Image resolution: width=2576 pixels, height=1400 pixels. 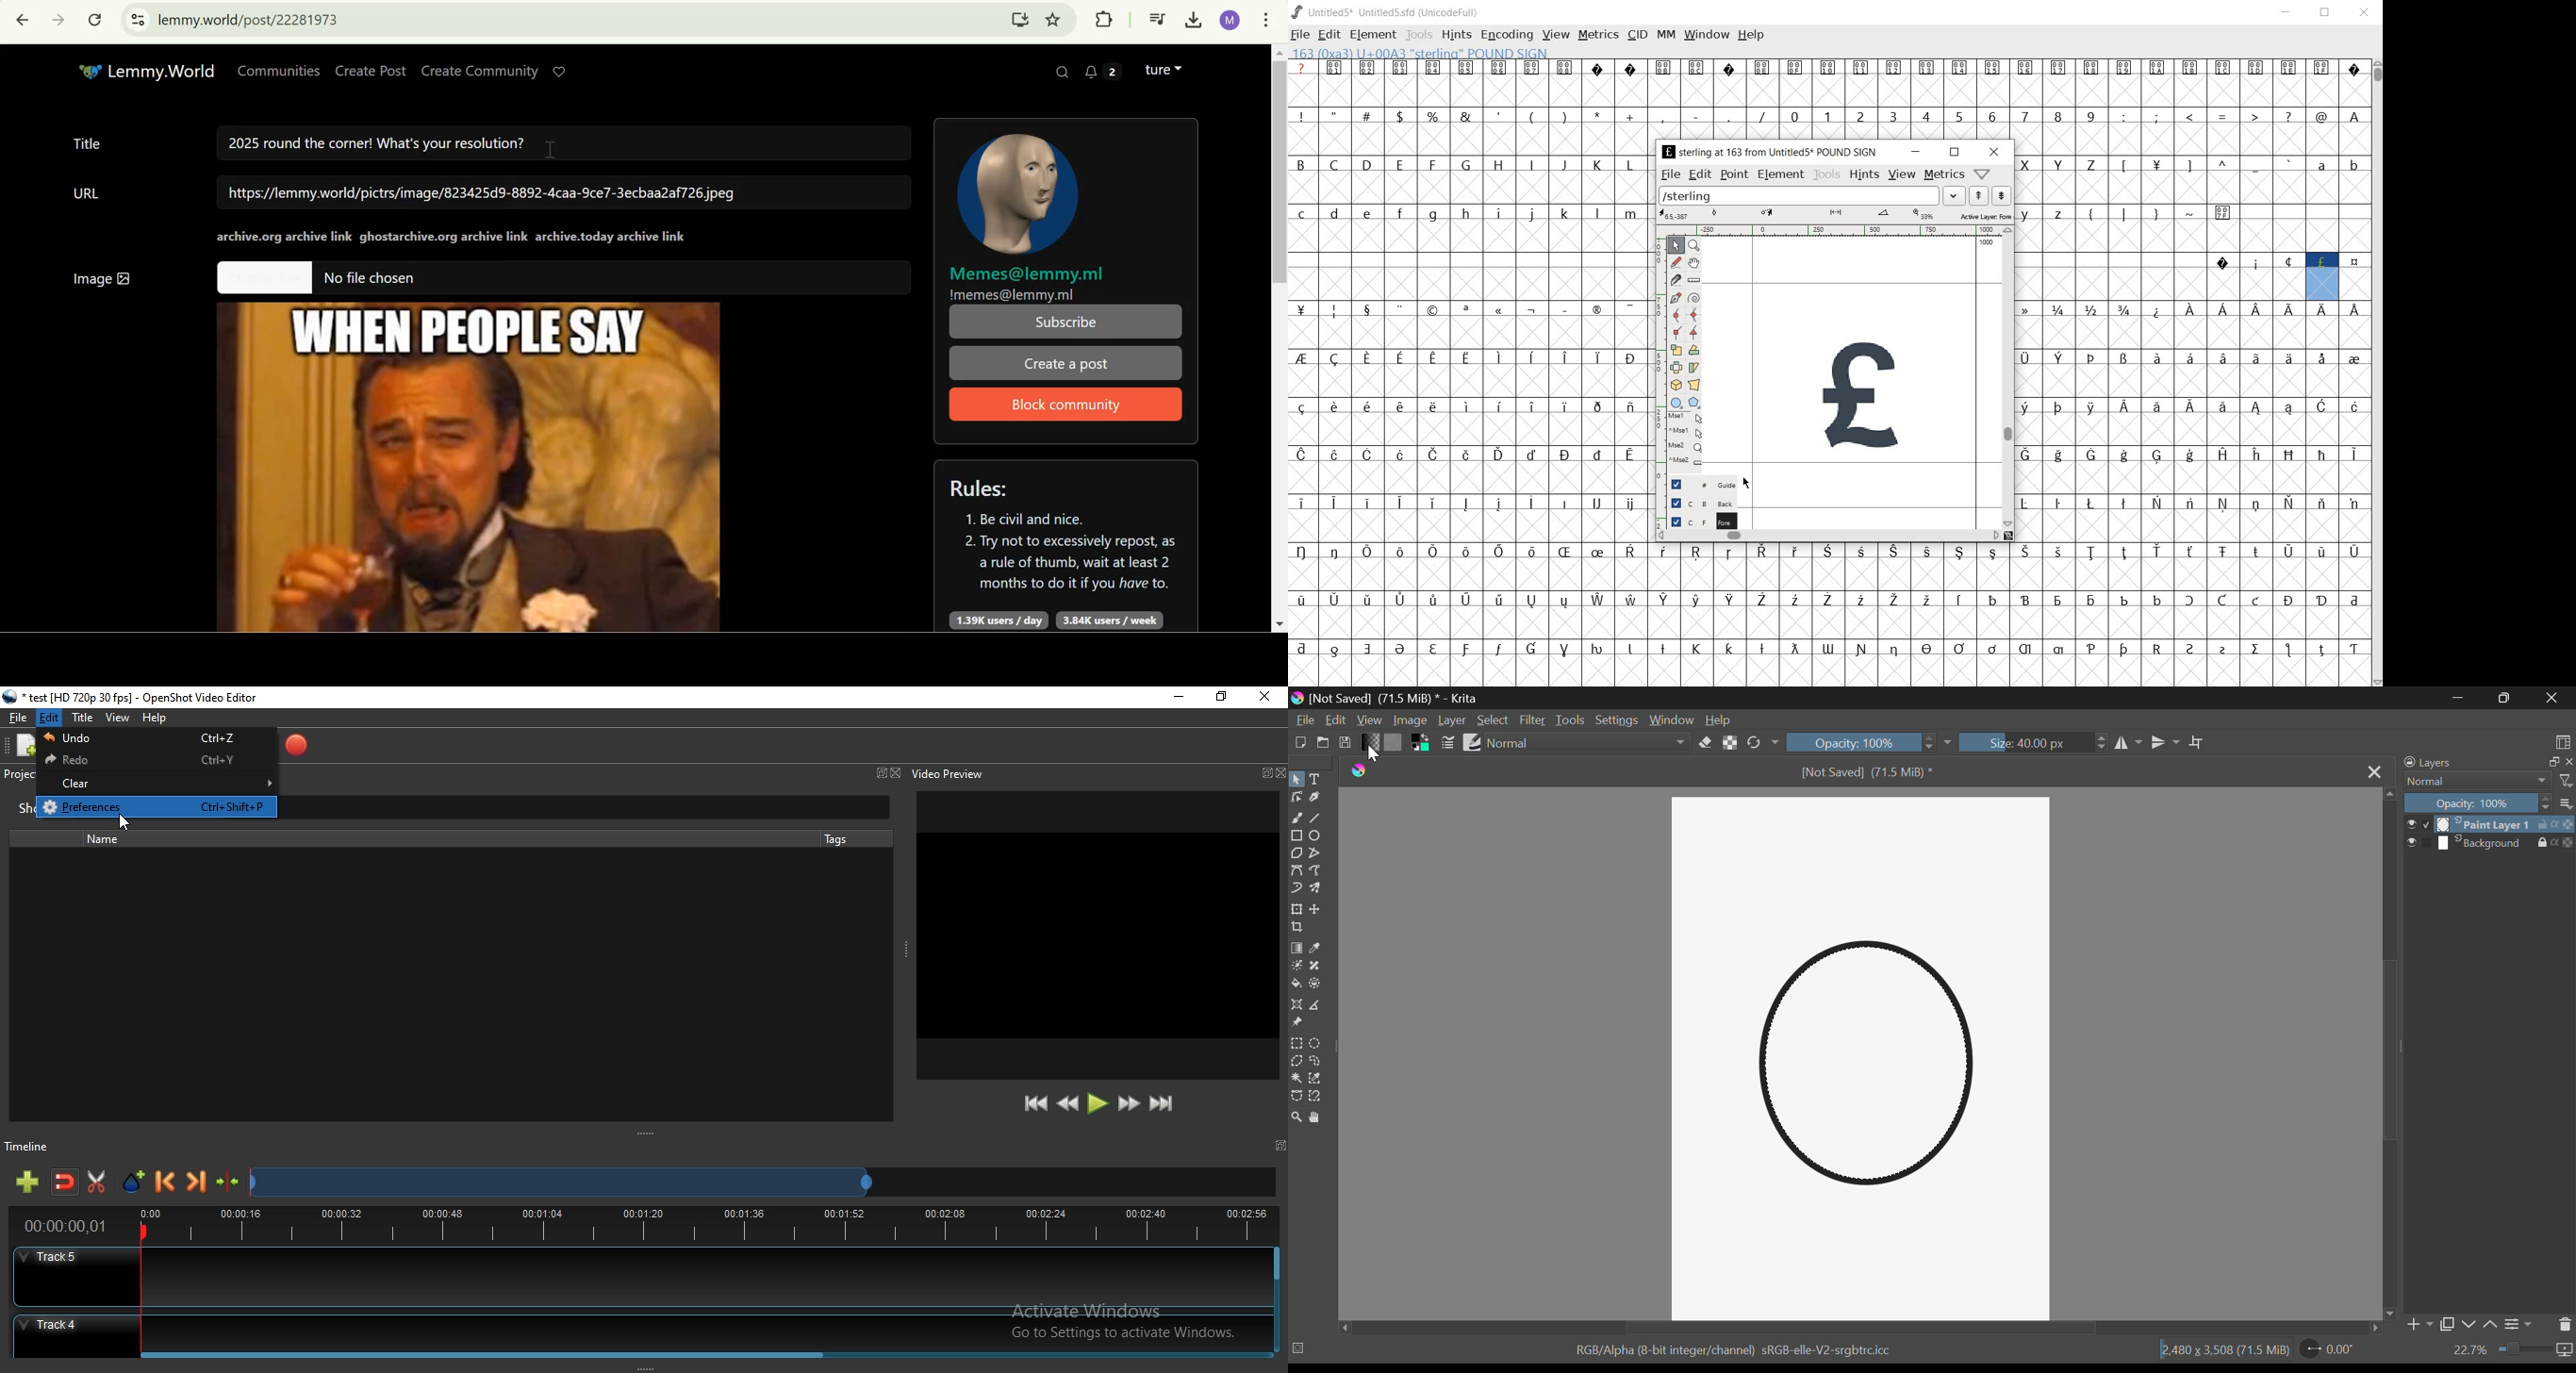 What do you see at coordinates (1098, 1104) in the screenshot?
I see `Play` at bounding box center [1098, 1104].